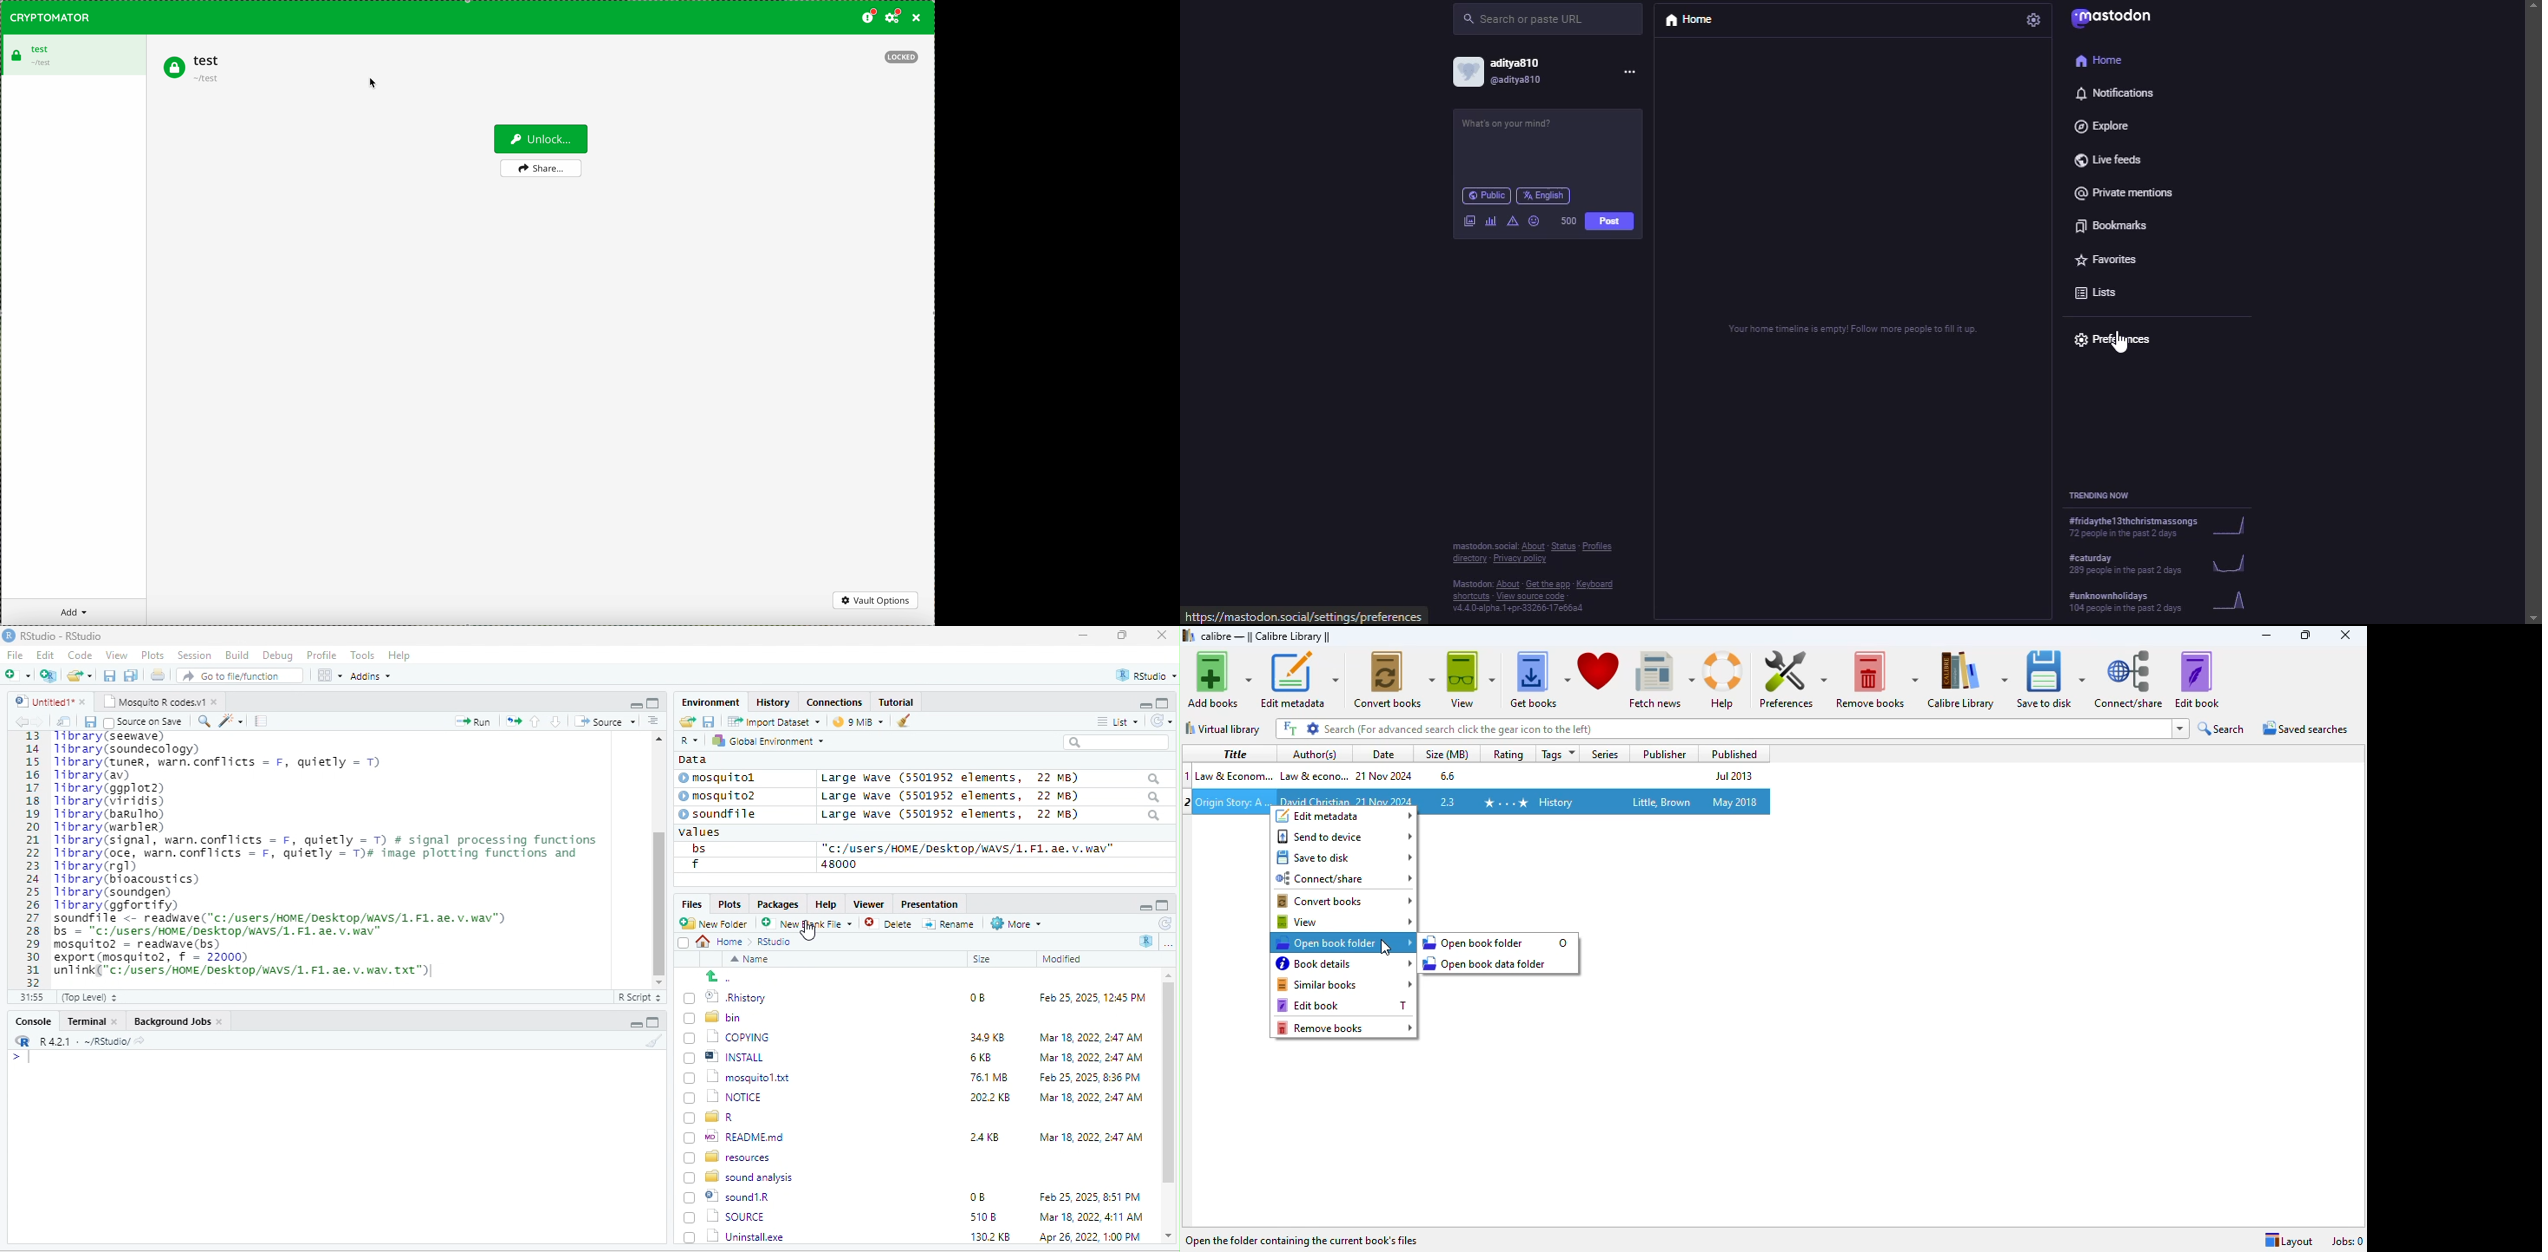  What do you see at coordinates (111, 676) in the screenshot?
I see `save` at bounding box center [111, 676].